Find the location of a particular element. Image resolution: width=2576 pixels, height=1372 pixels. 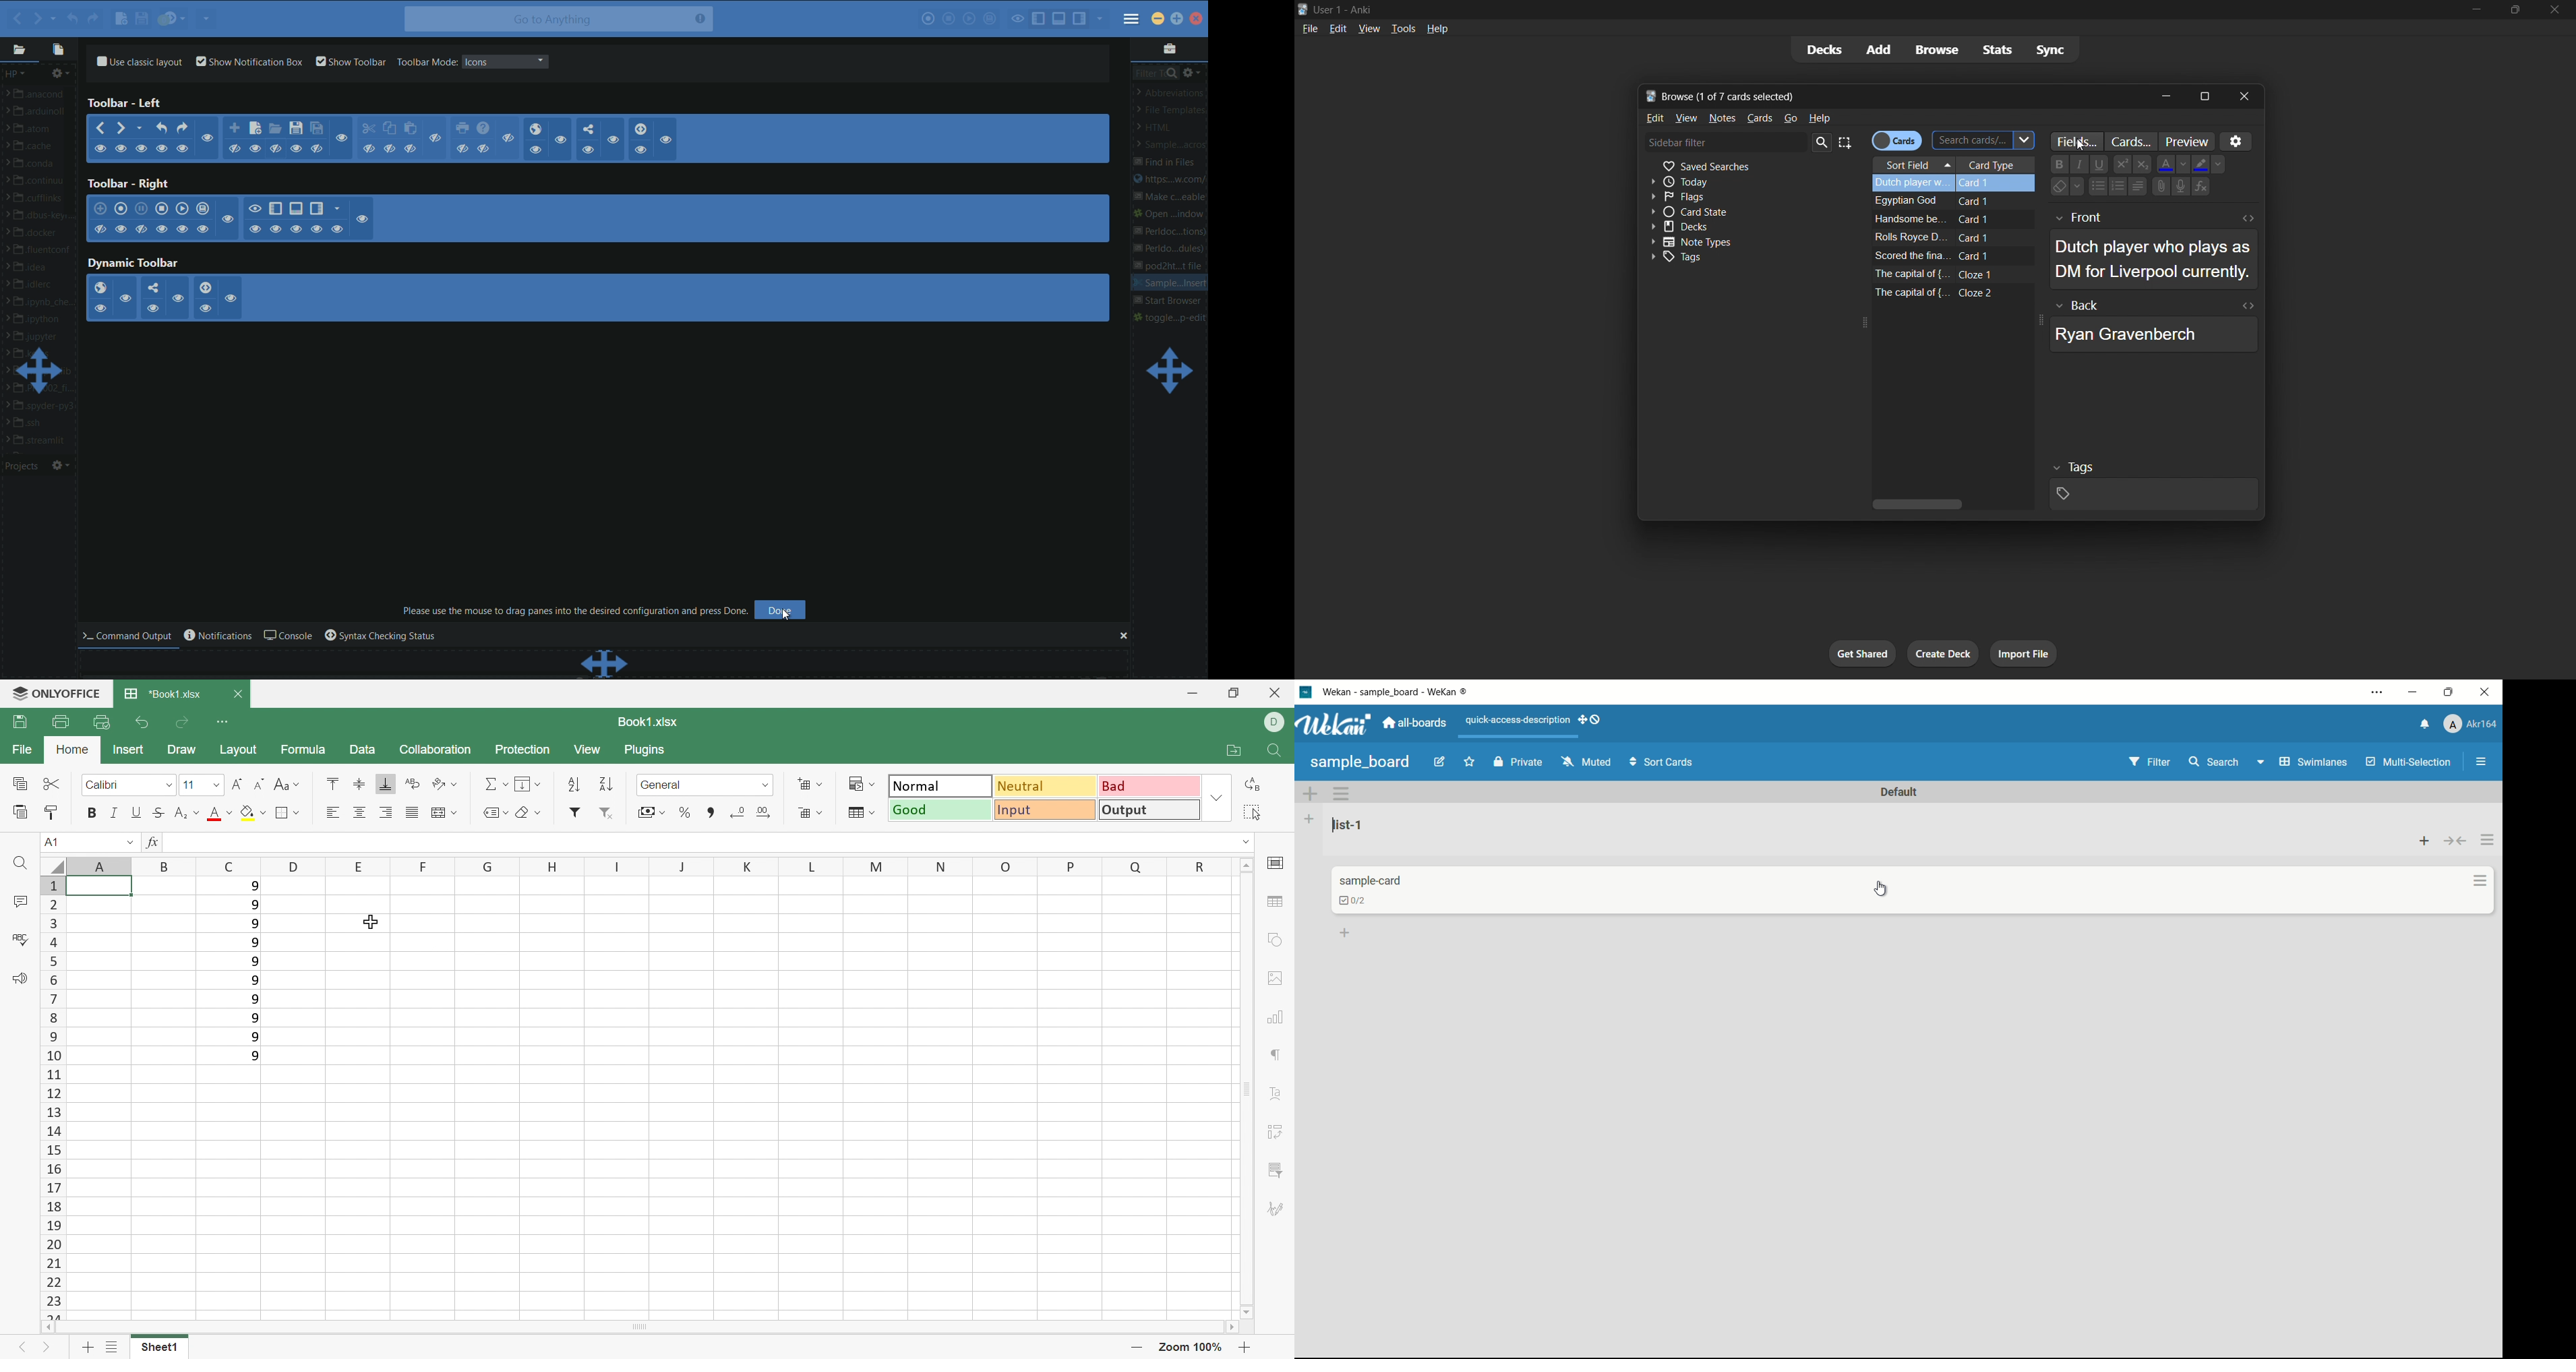

Decrease decimals is located at coordinates (738, 811).